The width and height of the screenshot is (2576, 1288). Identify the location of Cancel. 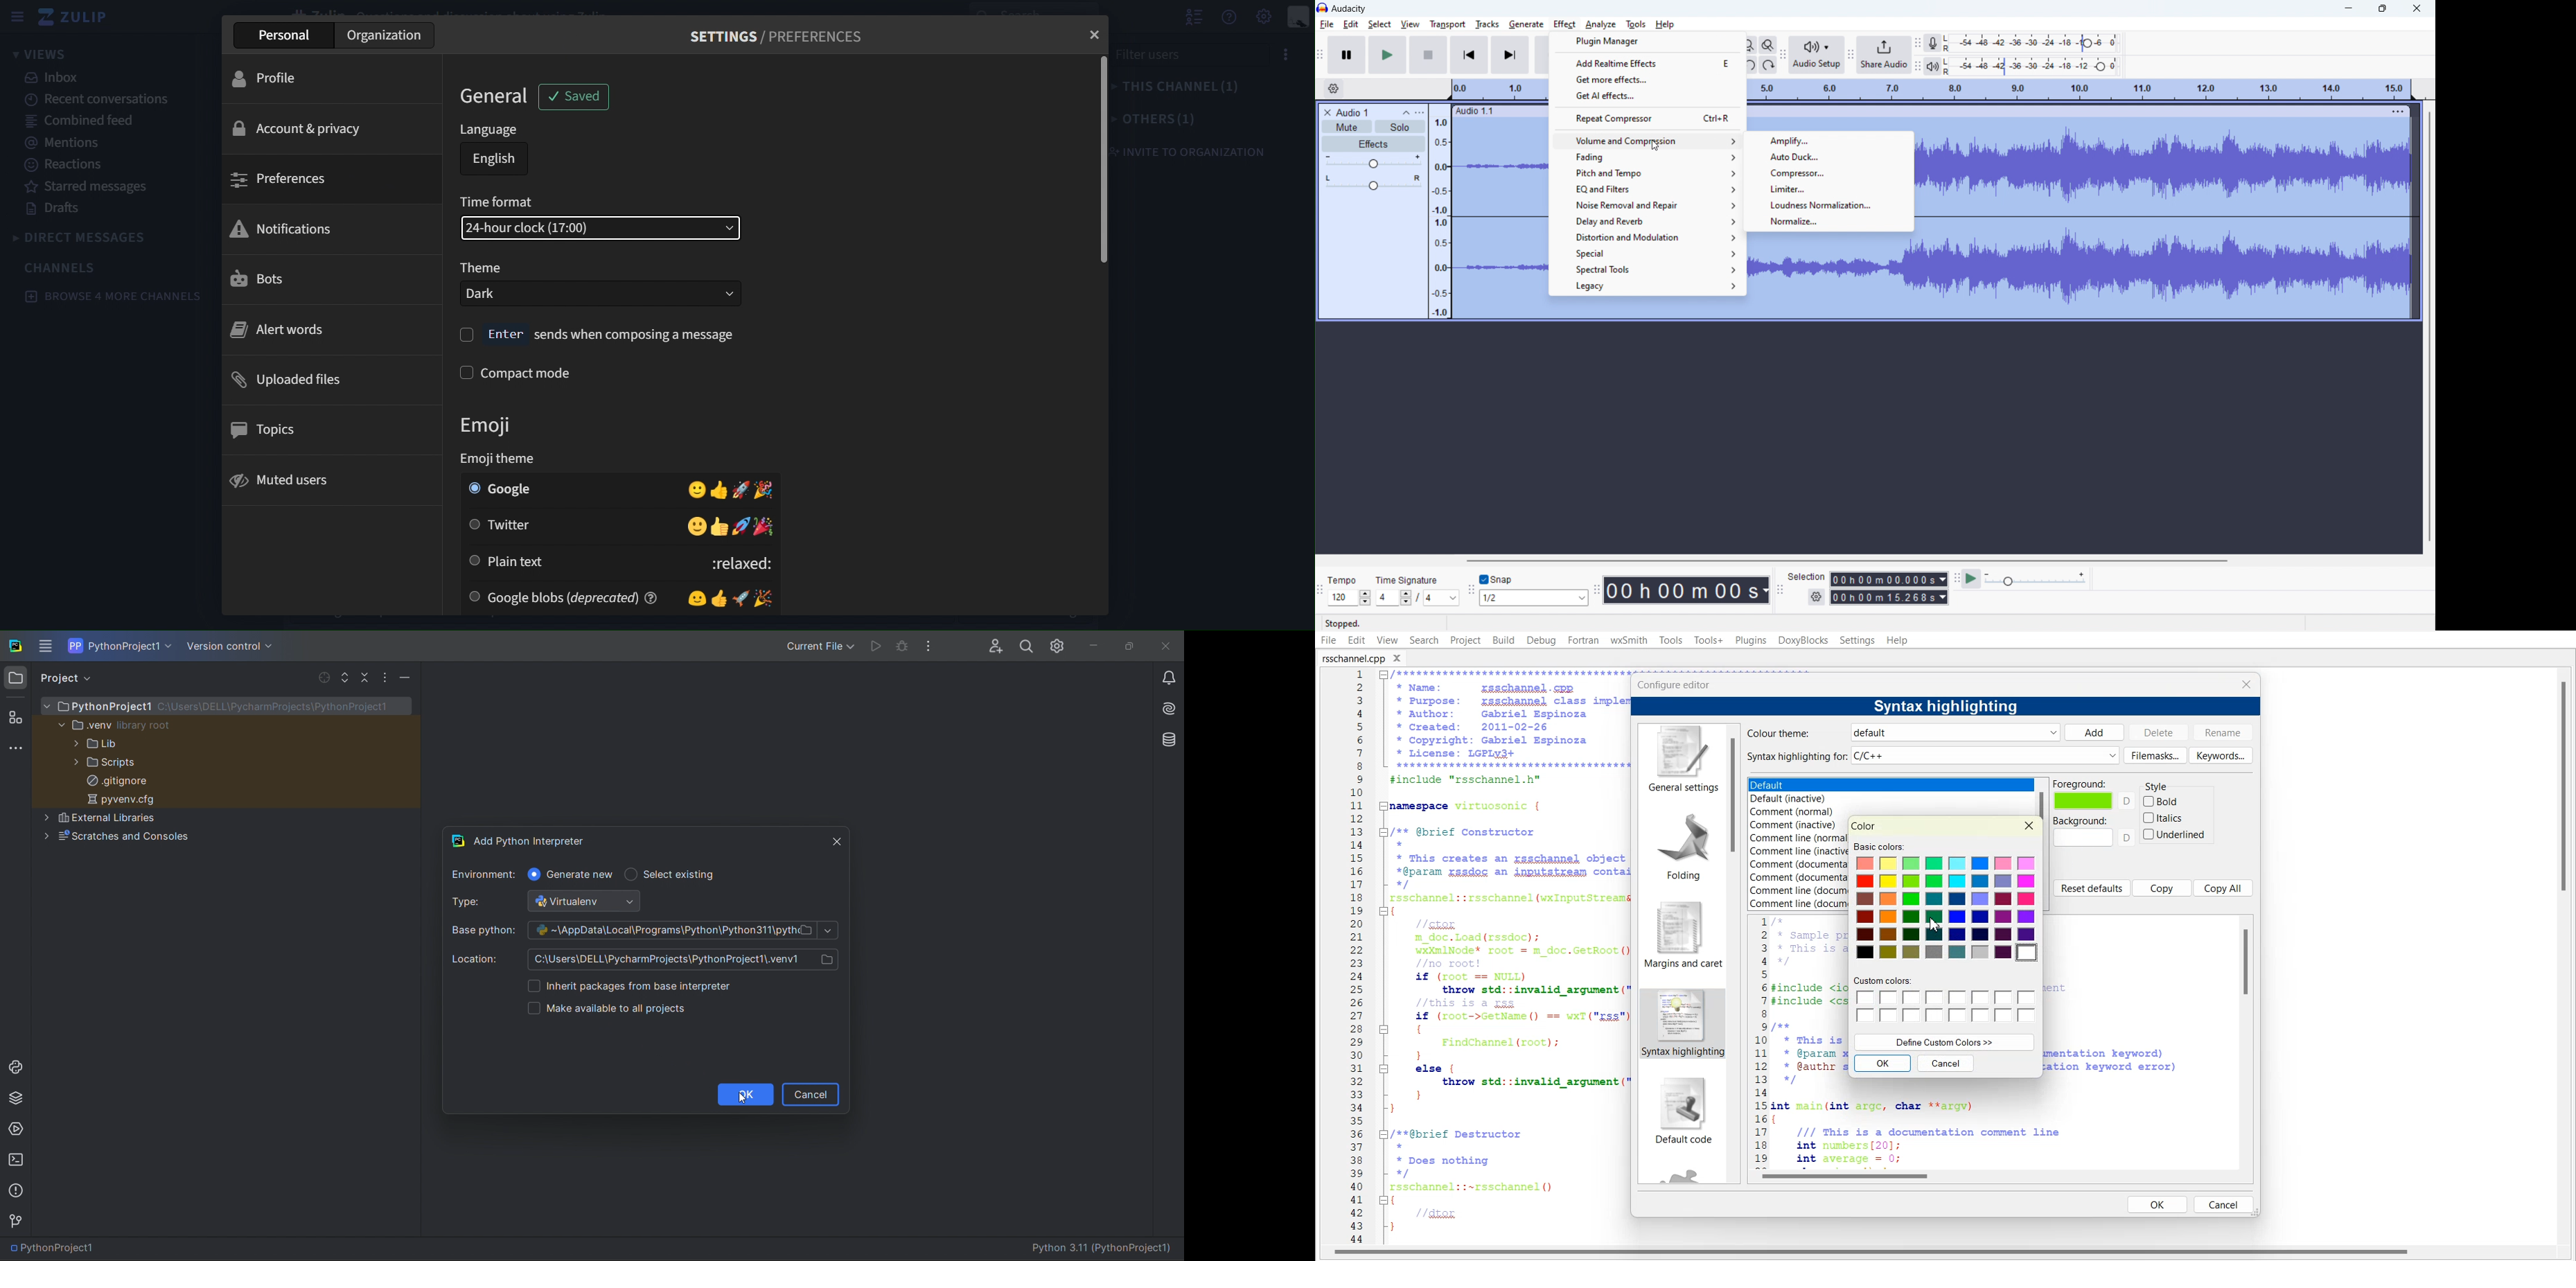
(1946, 1063).